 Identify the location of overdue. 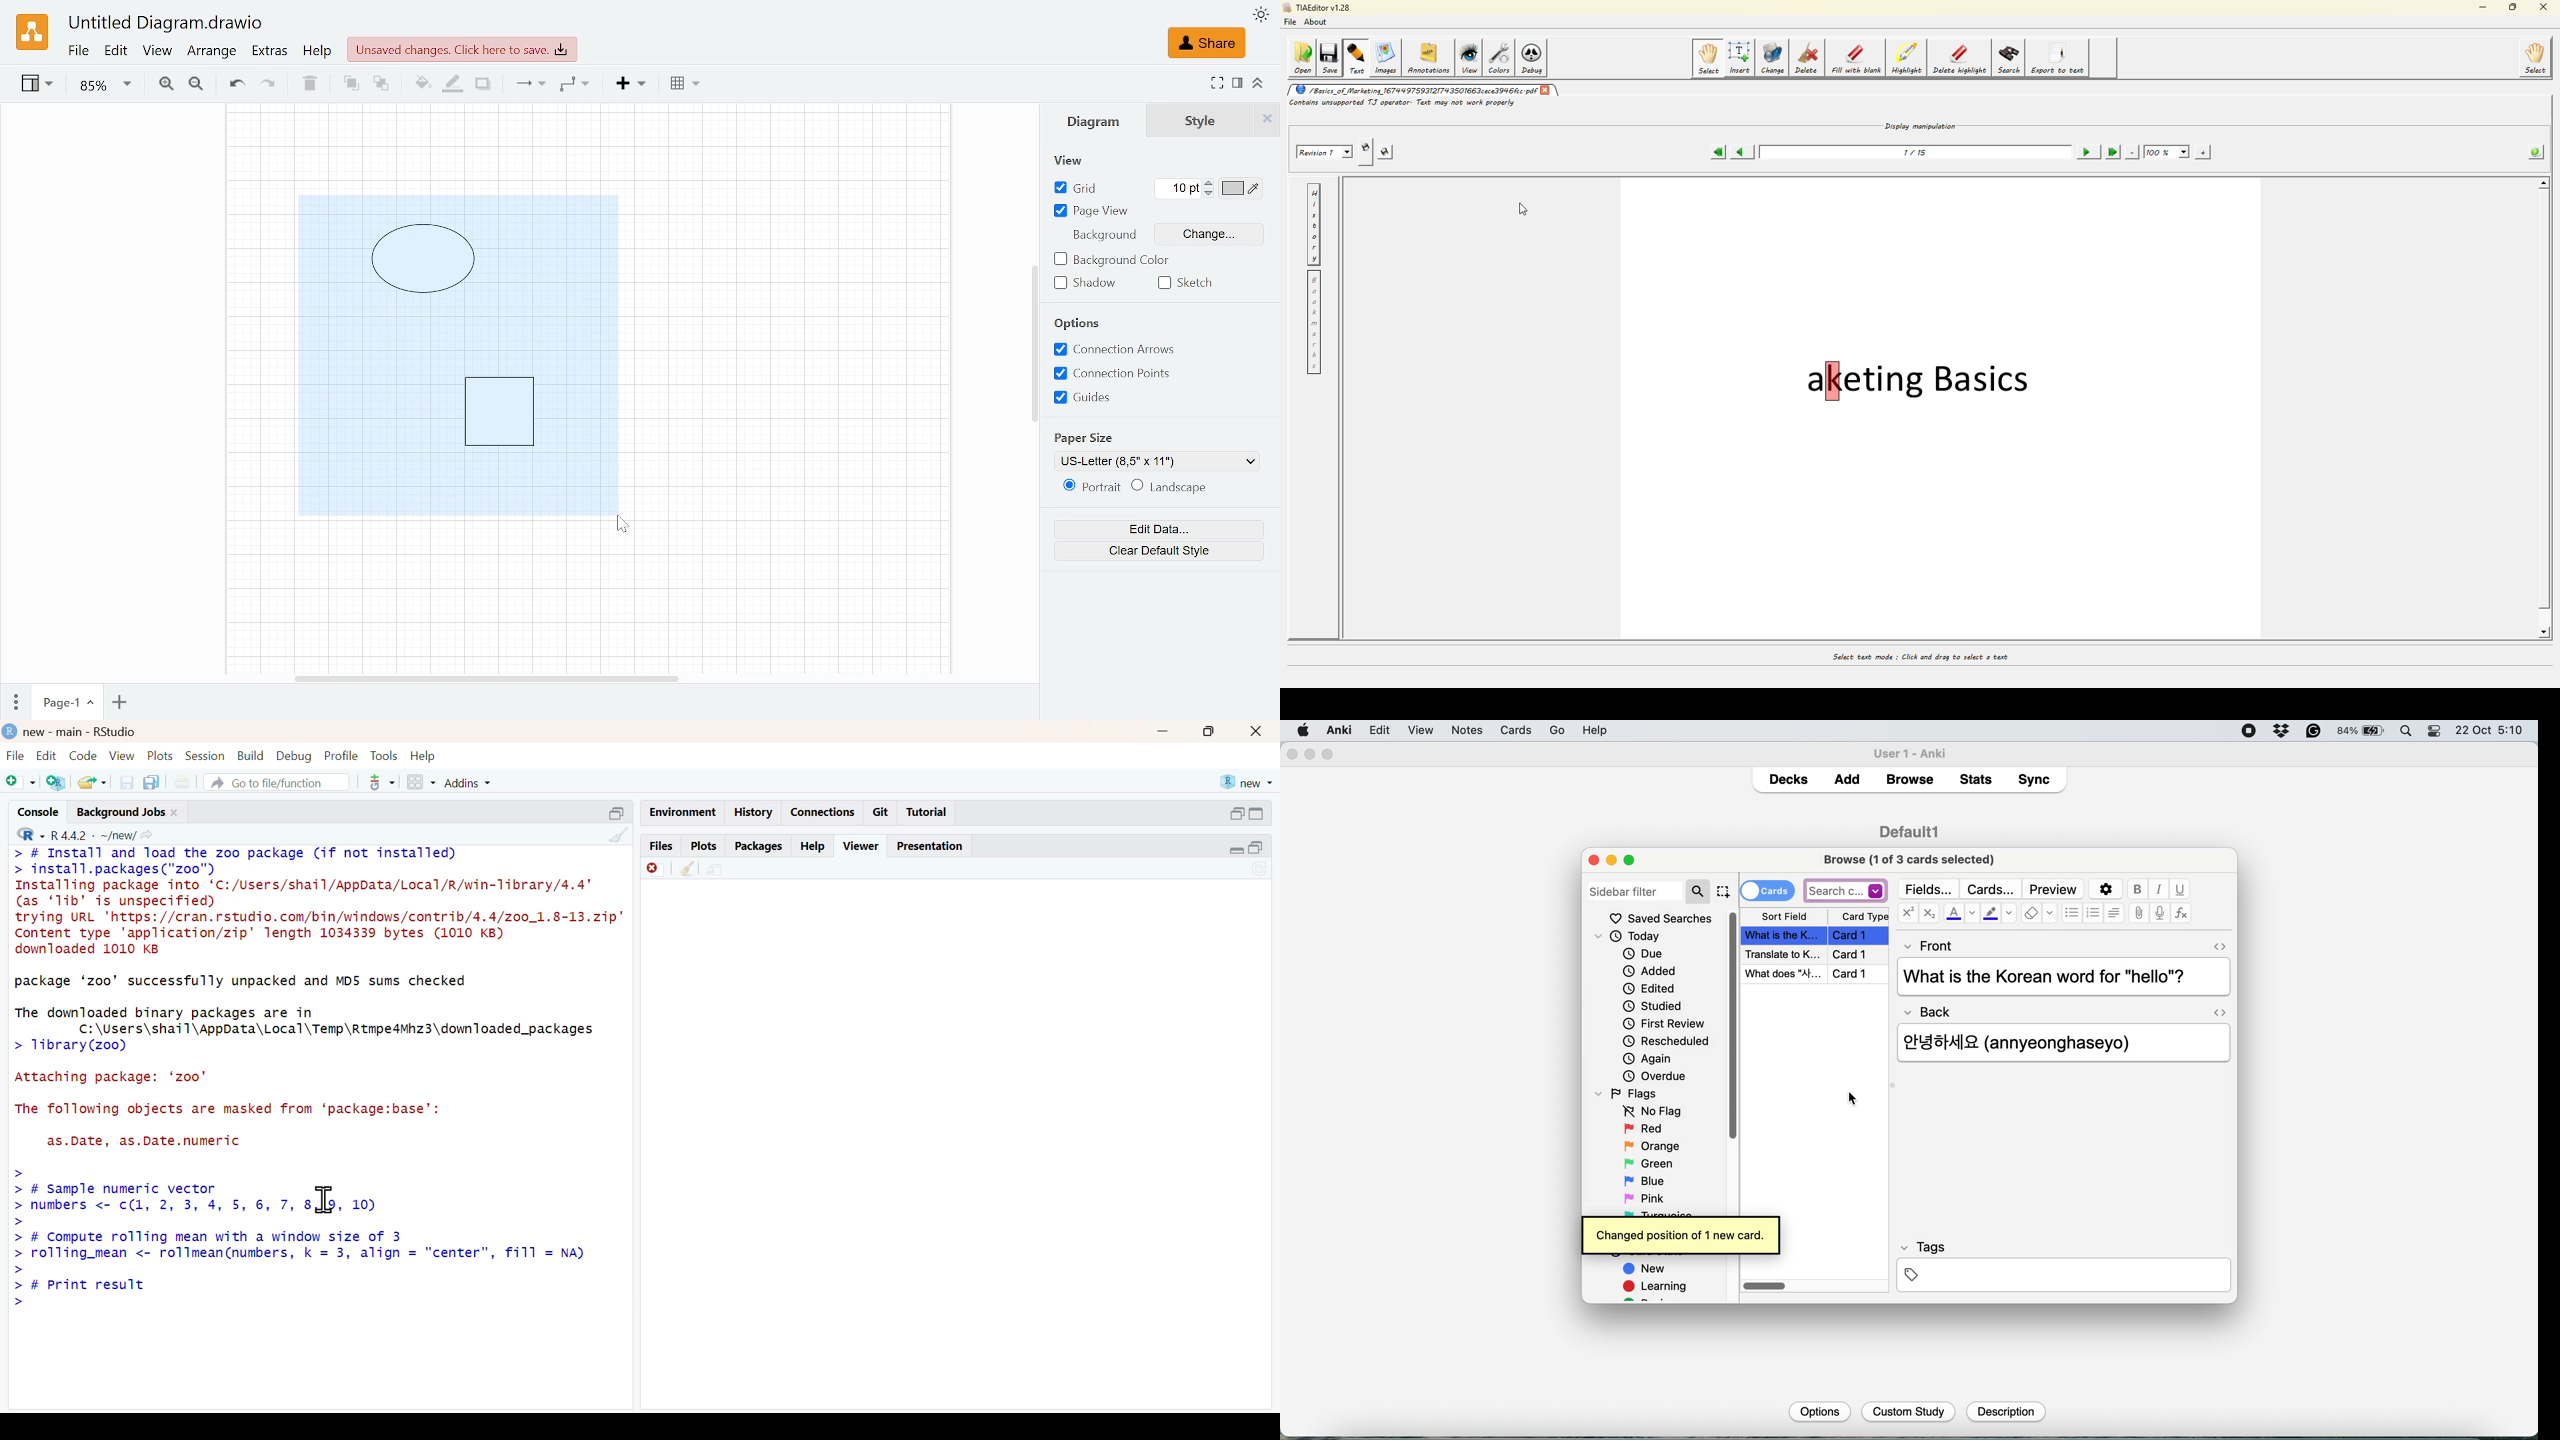
(1653, 1076).